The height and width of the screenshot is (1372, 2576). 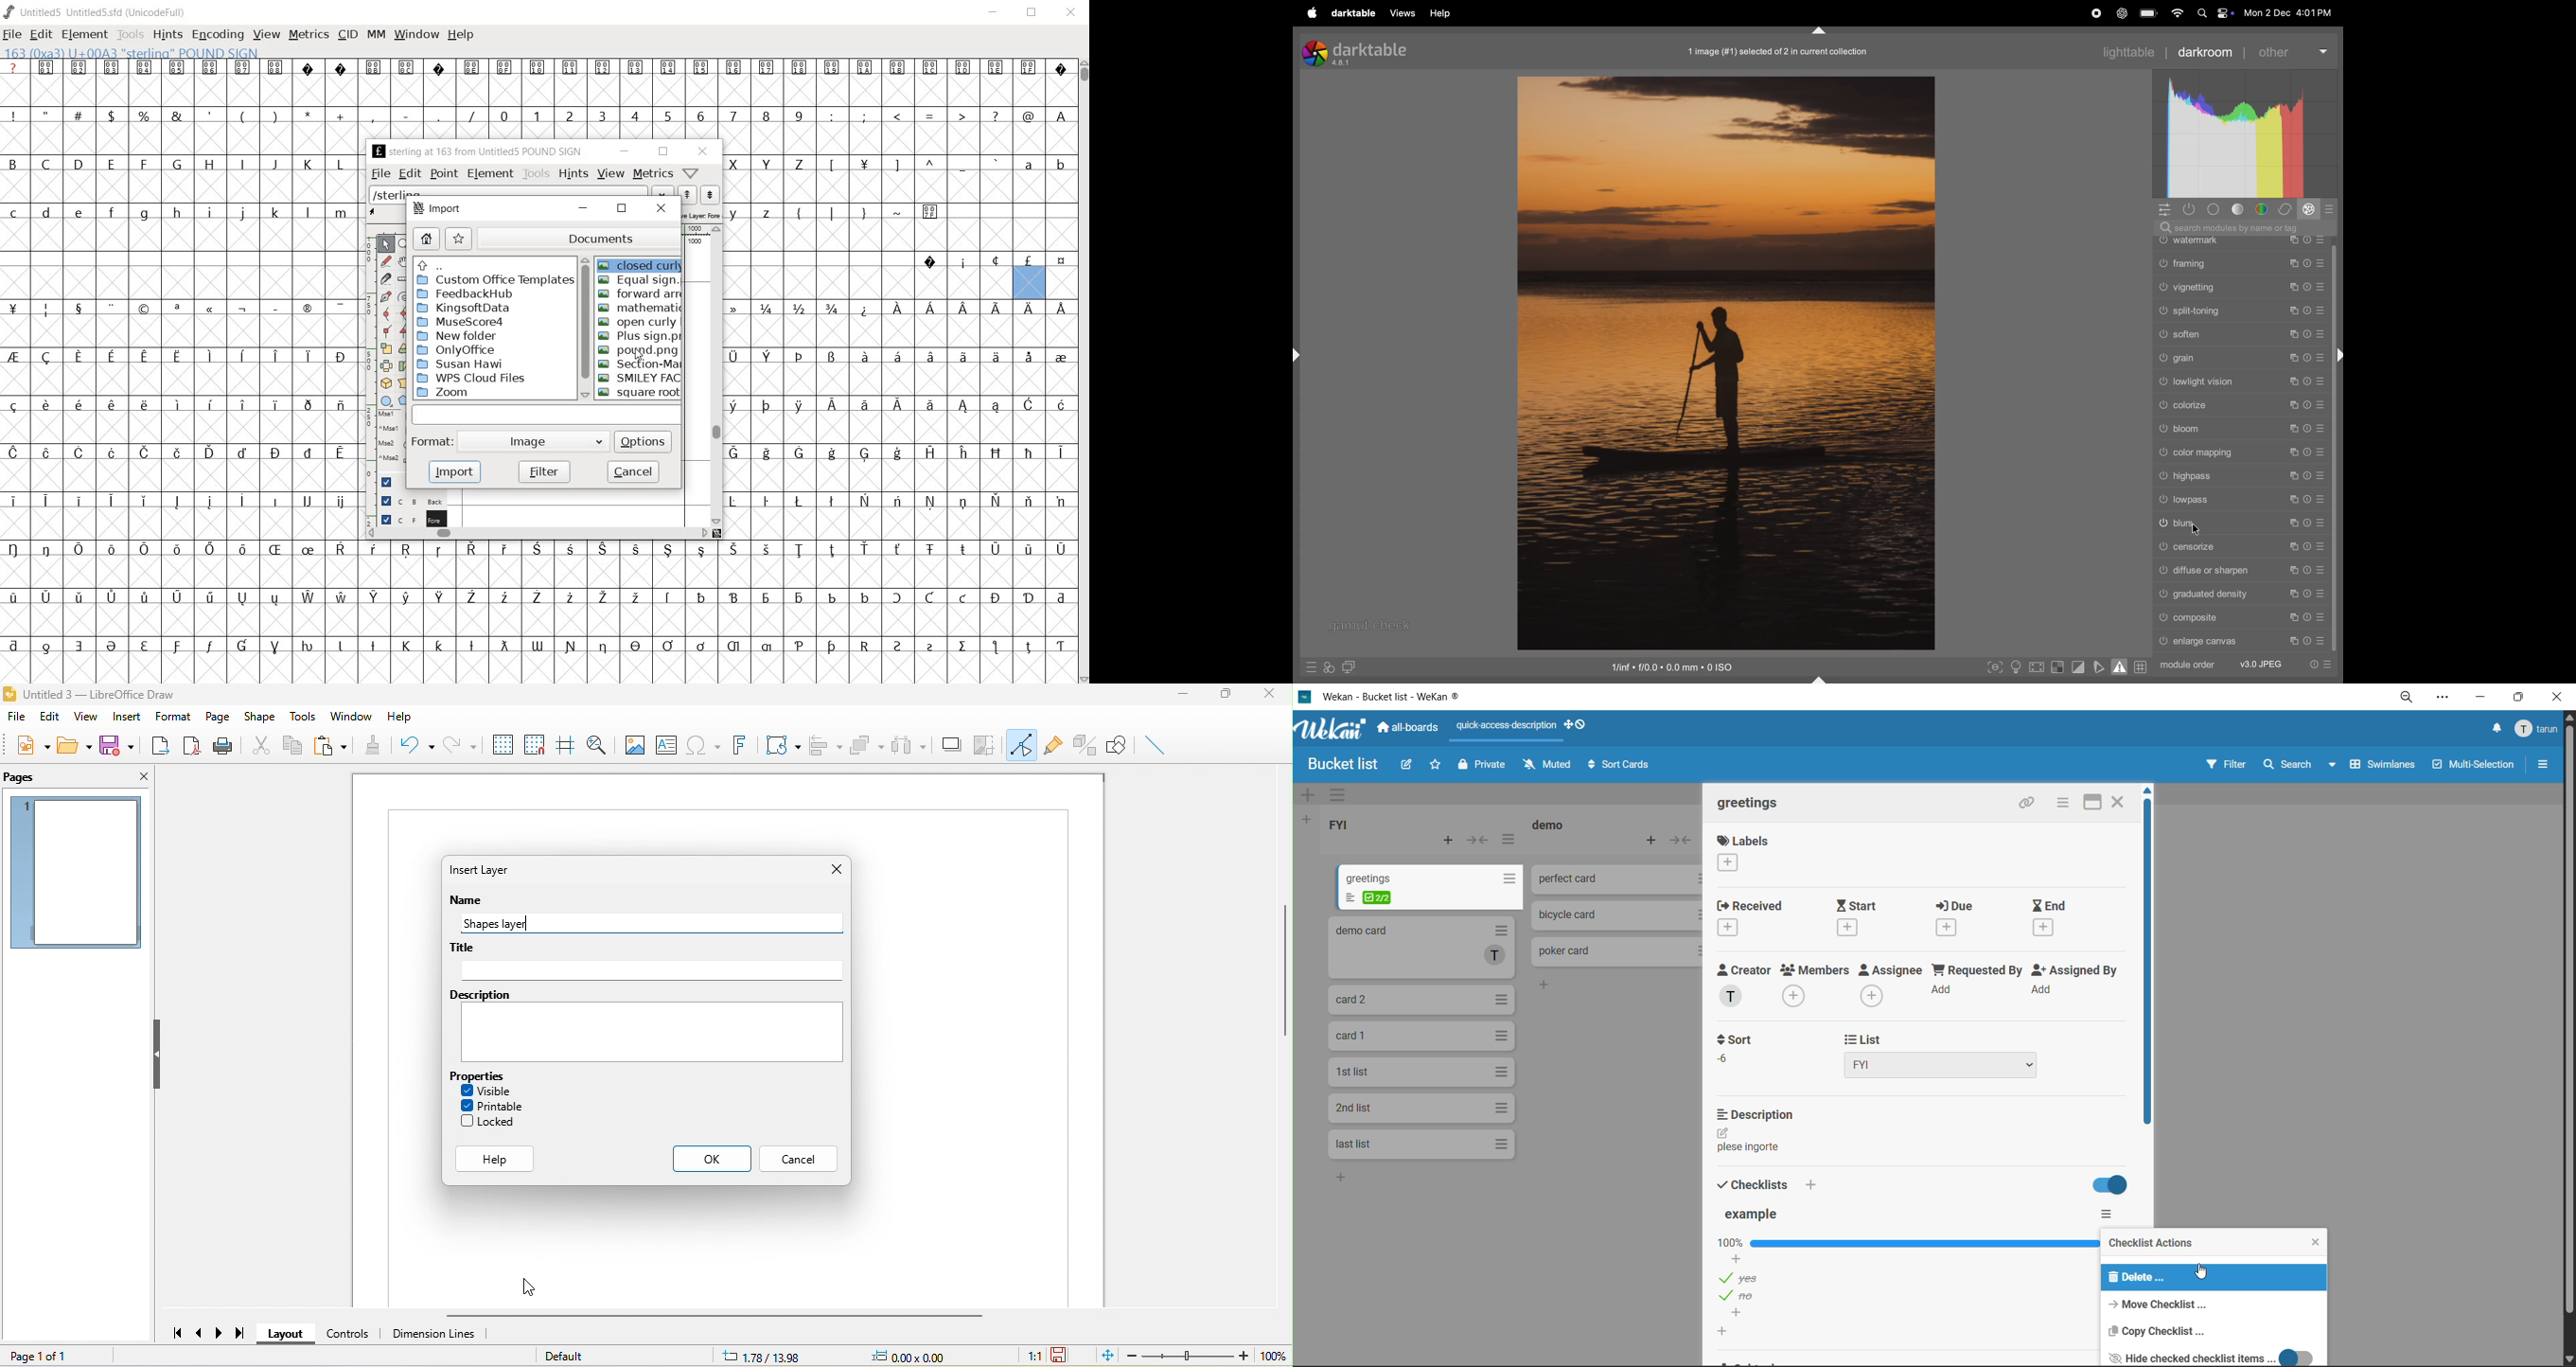 What do you see at coordinates (2241, 428) in the screenshot?
I see `bloom` at bounding box center [2241, 428].